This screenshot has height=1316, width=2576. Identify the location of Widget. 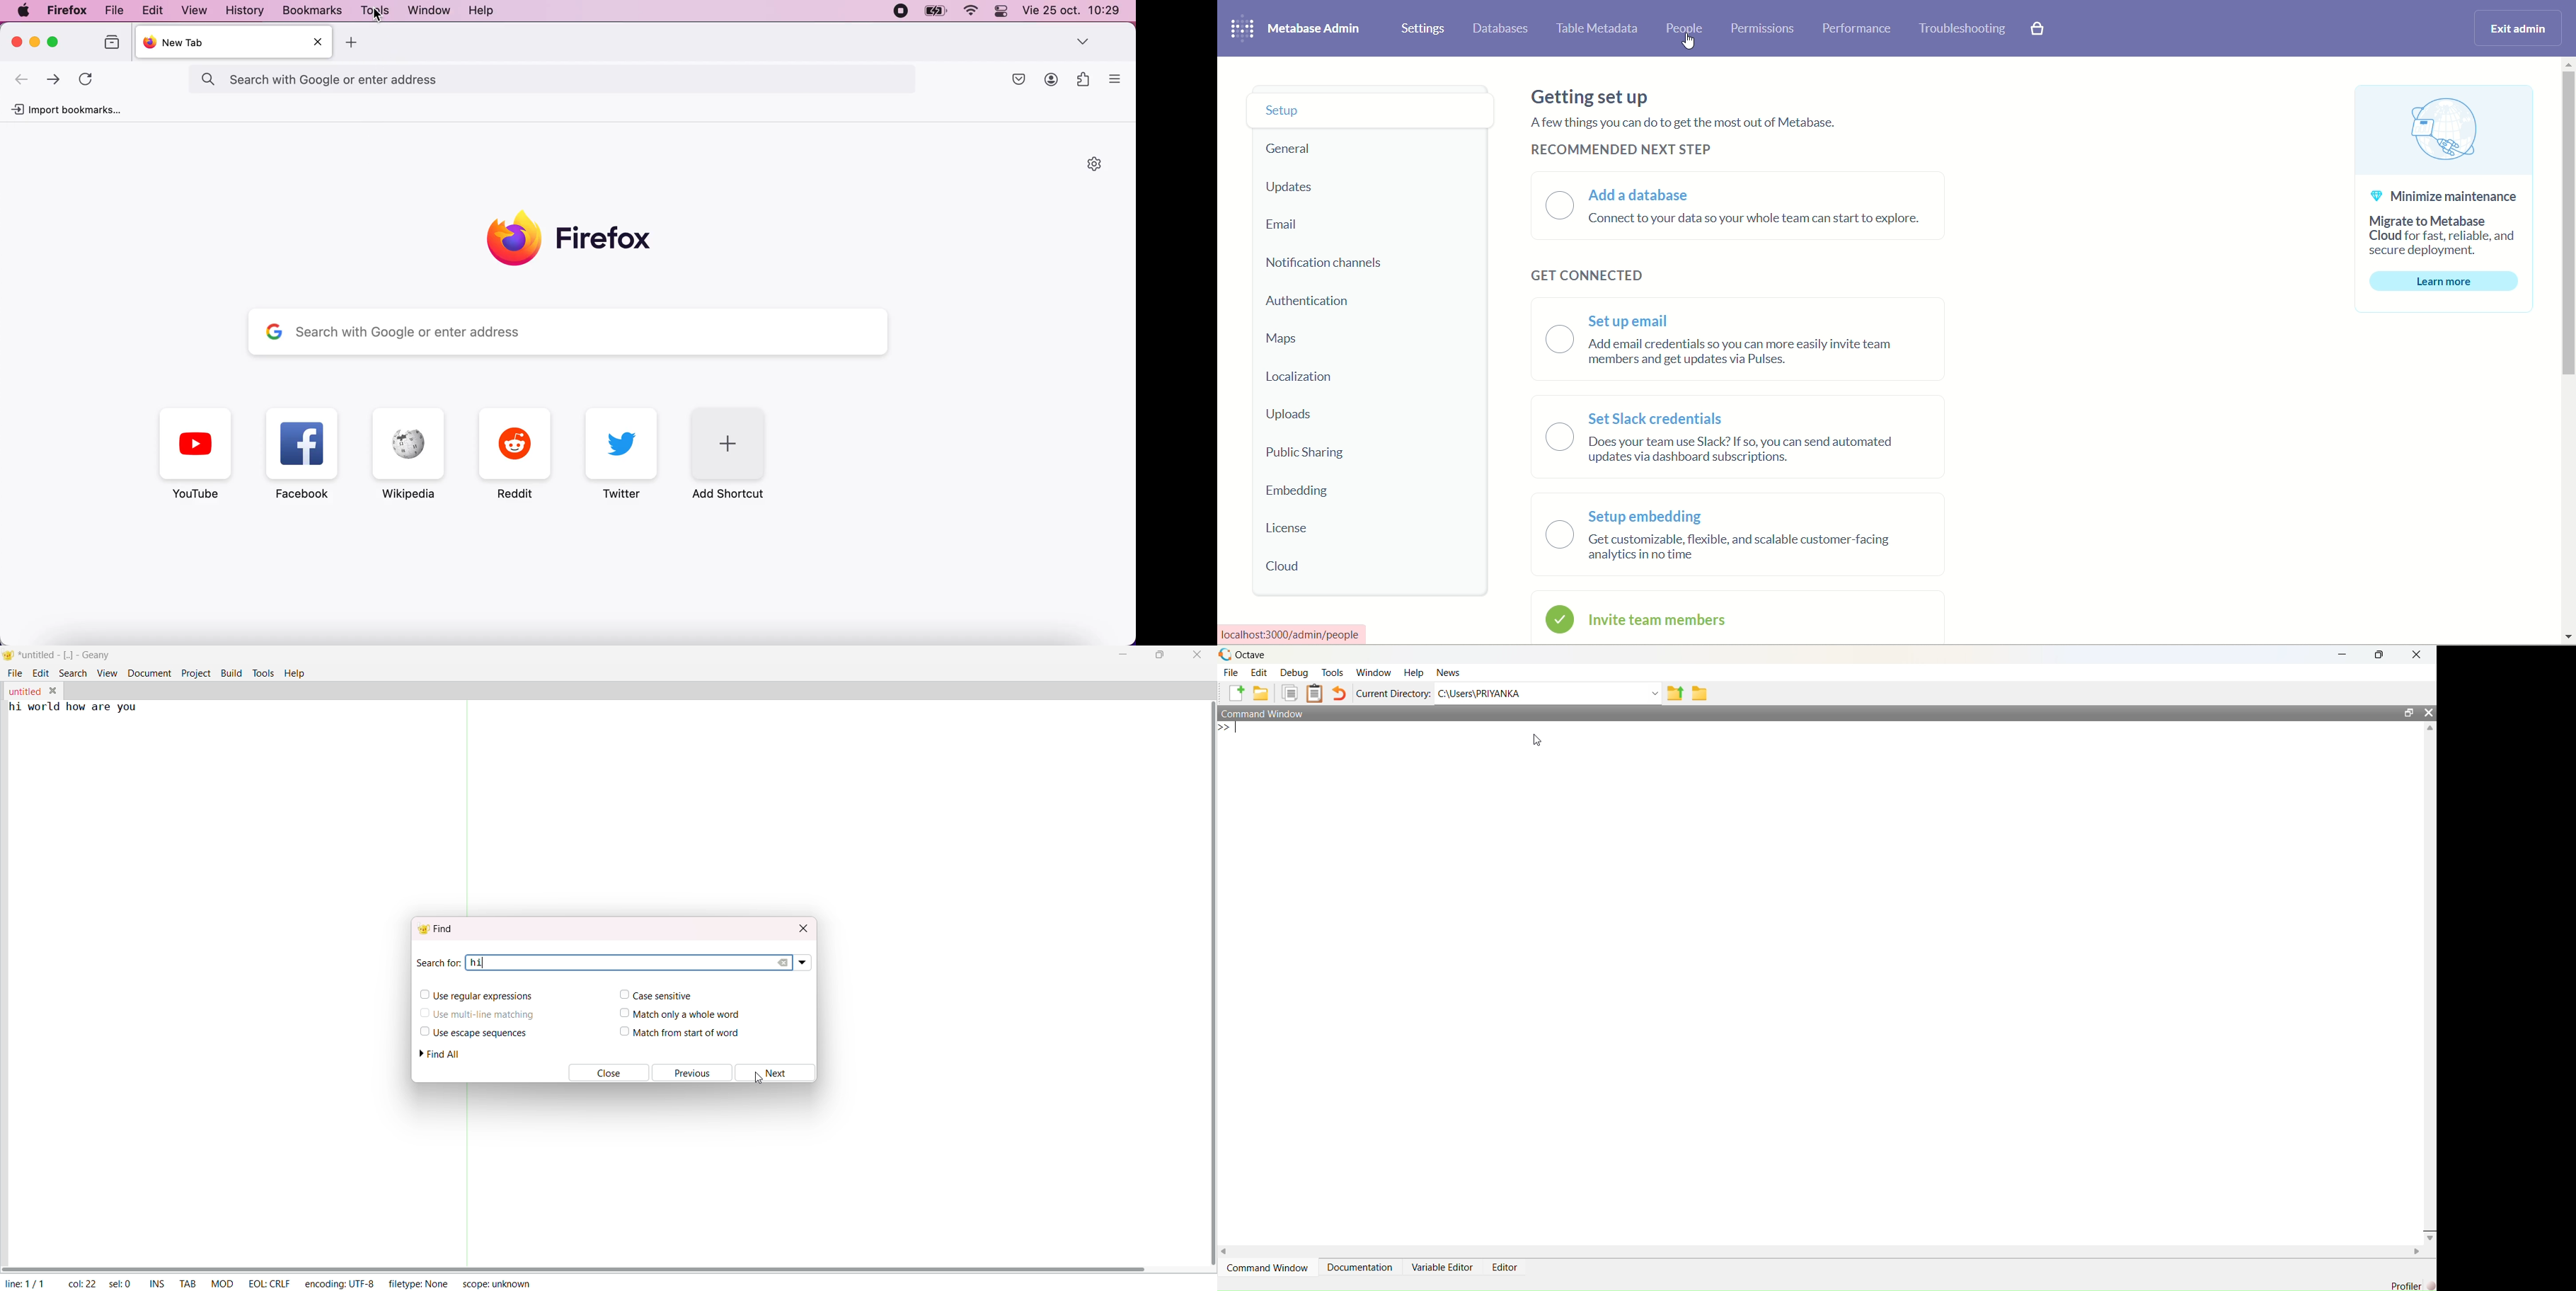
(1085, 79).